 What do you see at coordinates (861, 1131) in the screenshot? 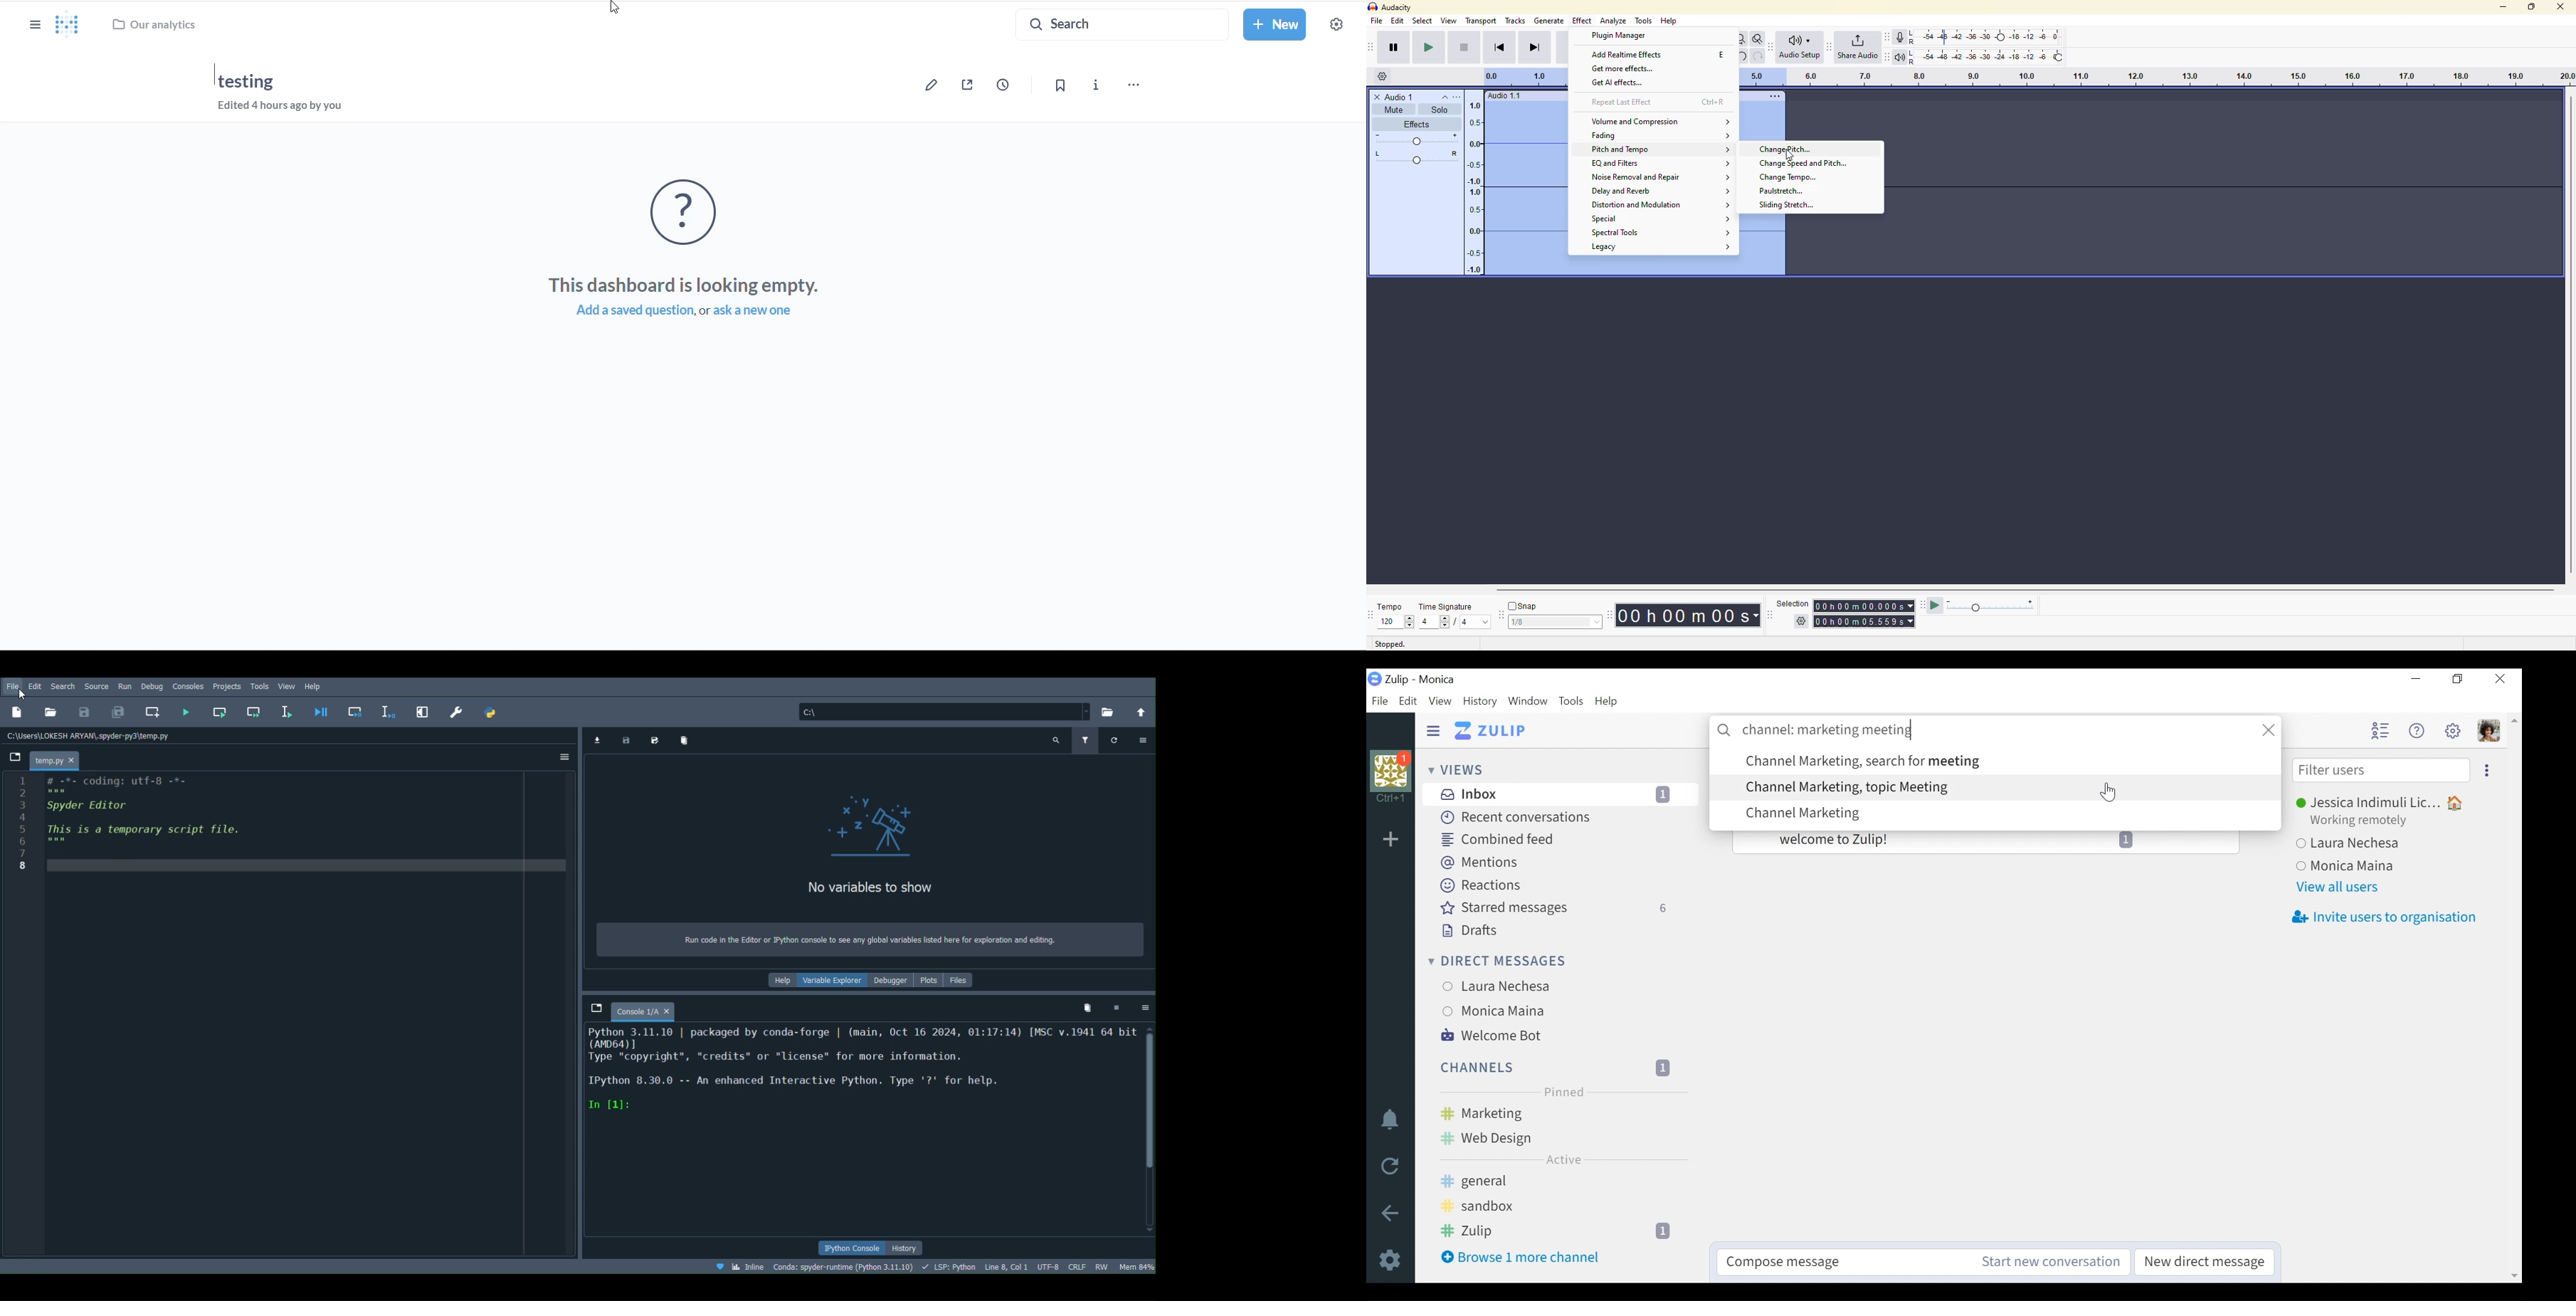
I see `Console editor` at bounding box center [861, 1131].